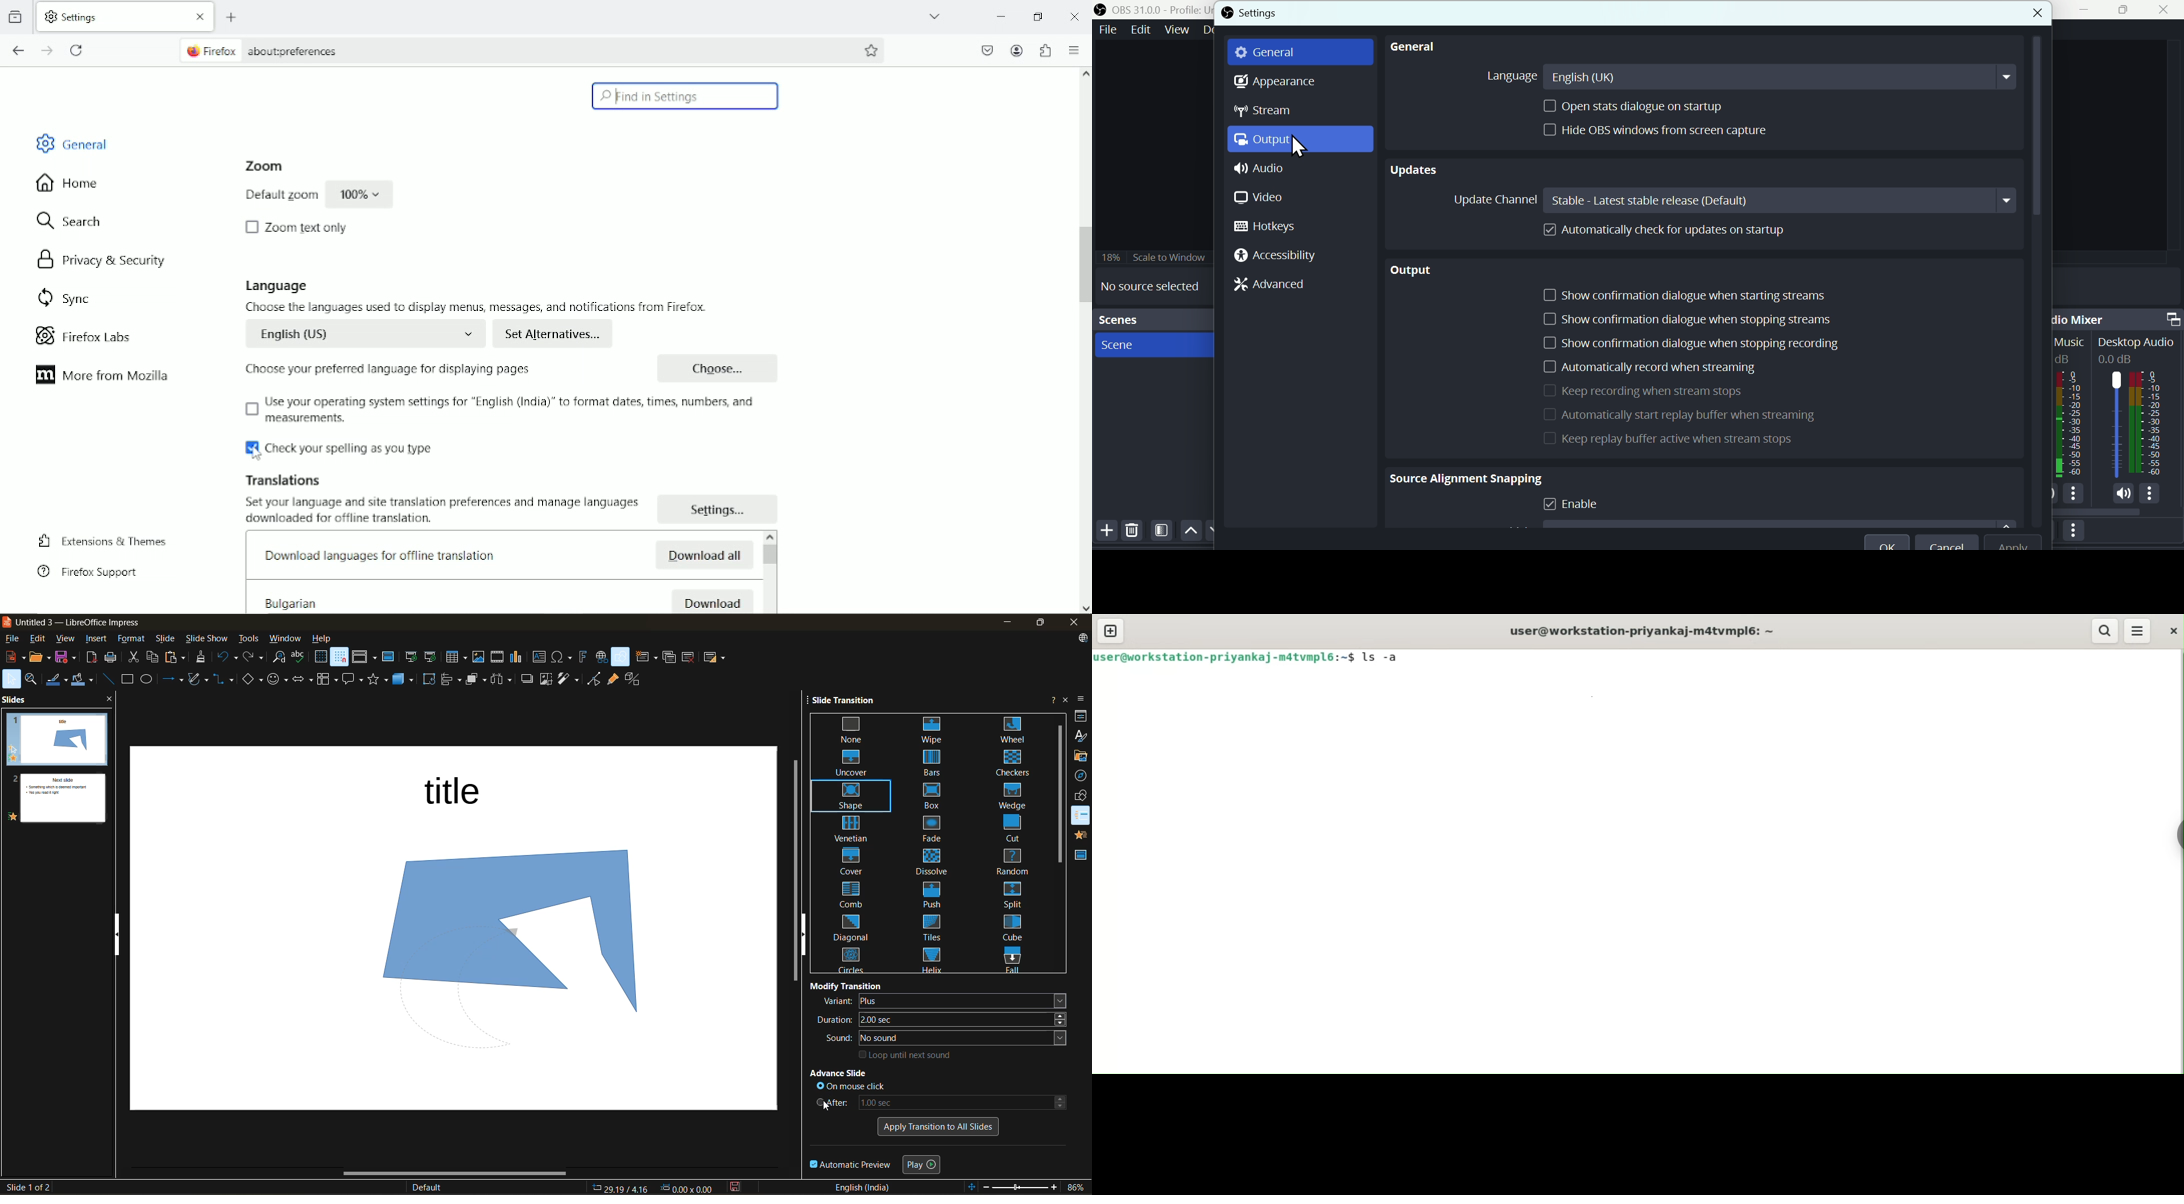 This screenshot has width=2184, height=1204. I want to click on Use your operating system settings for ''English (India)' to format dates, times,numbers and measurements., so click(499, 410).